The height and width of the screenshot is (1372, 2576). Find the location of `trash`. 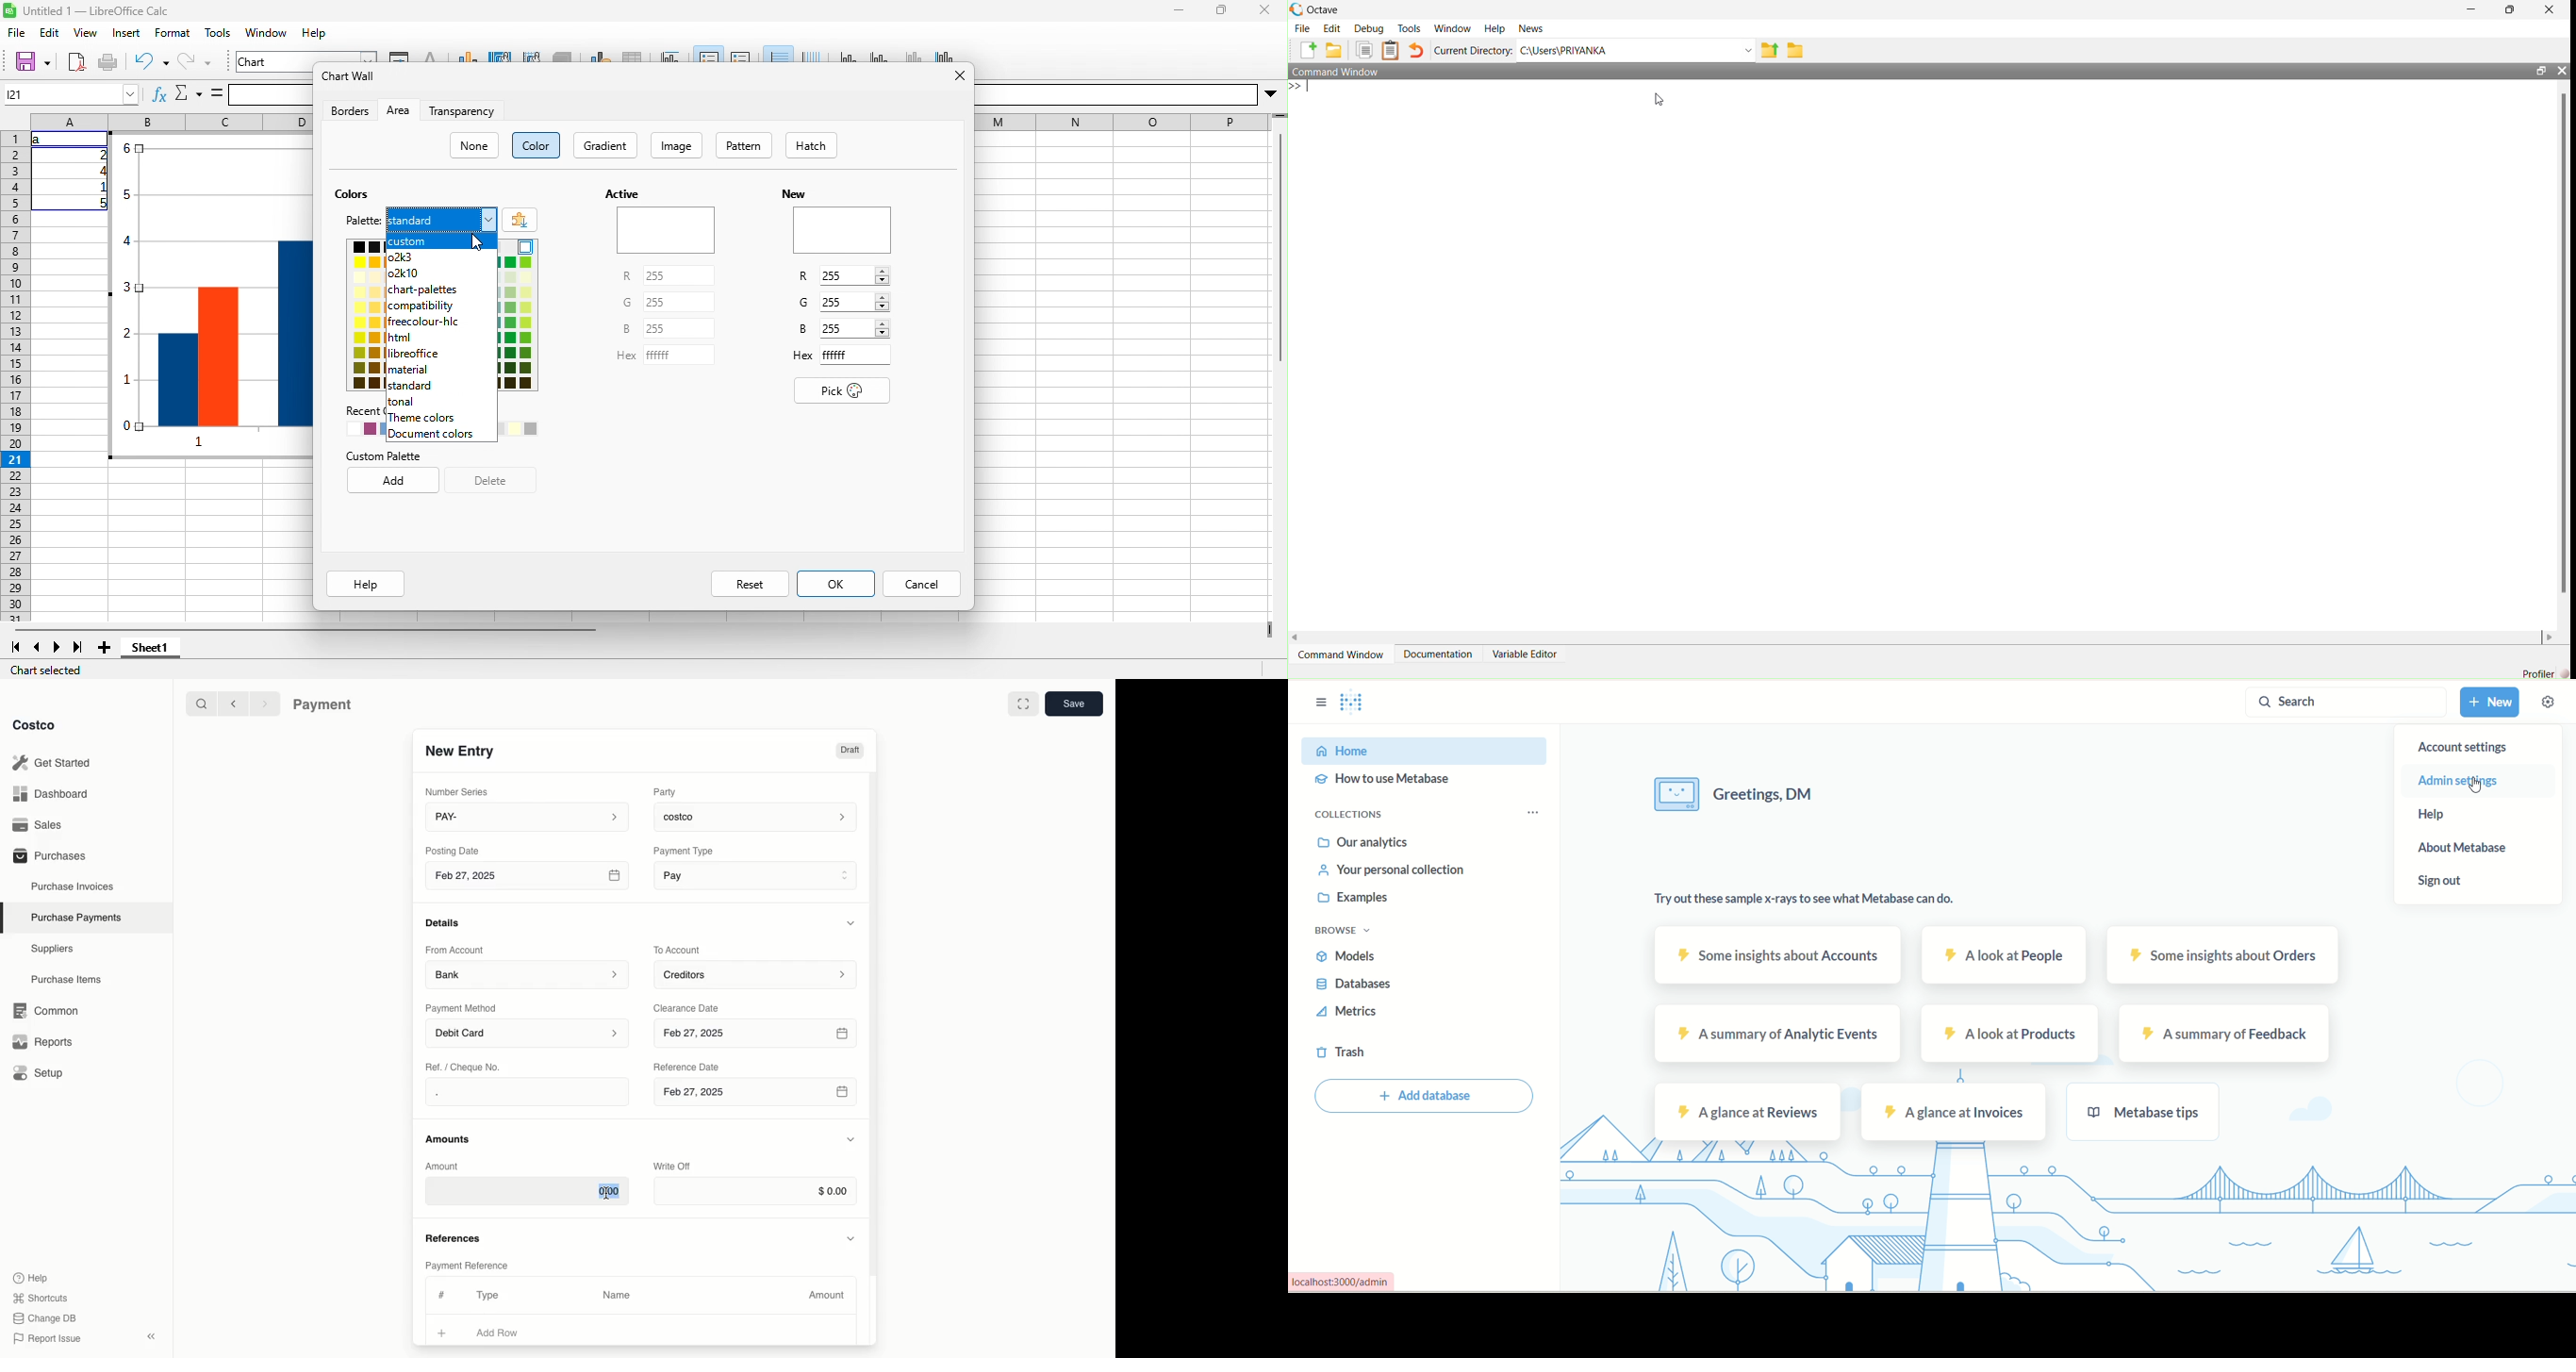

trash is located at coordinates (1340, 1054).